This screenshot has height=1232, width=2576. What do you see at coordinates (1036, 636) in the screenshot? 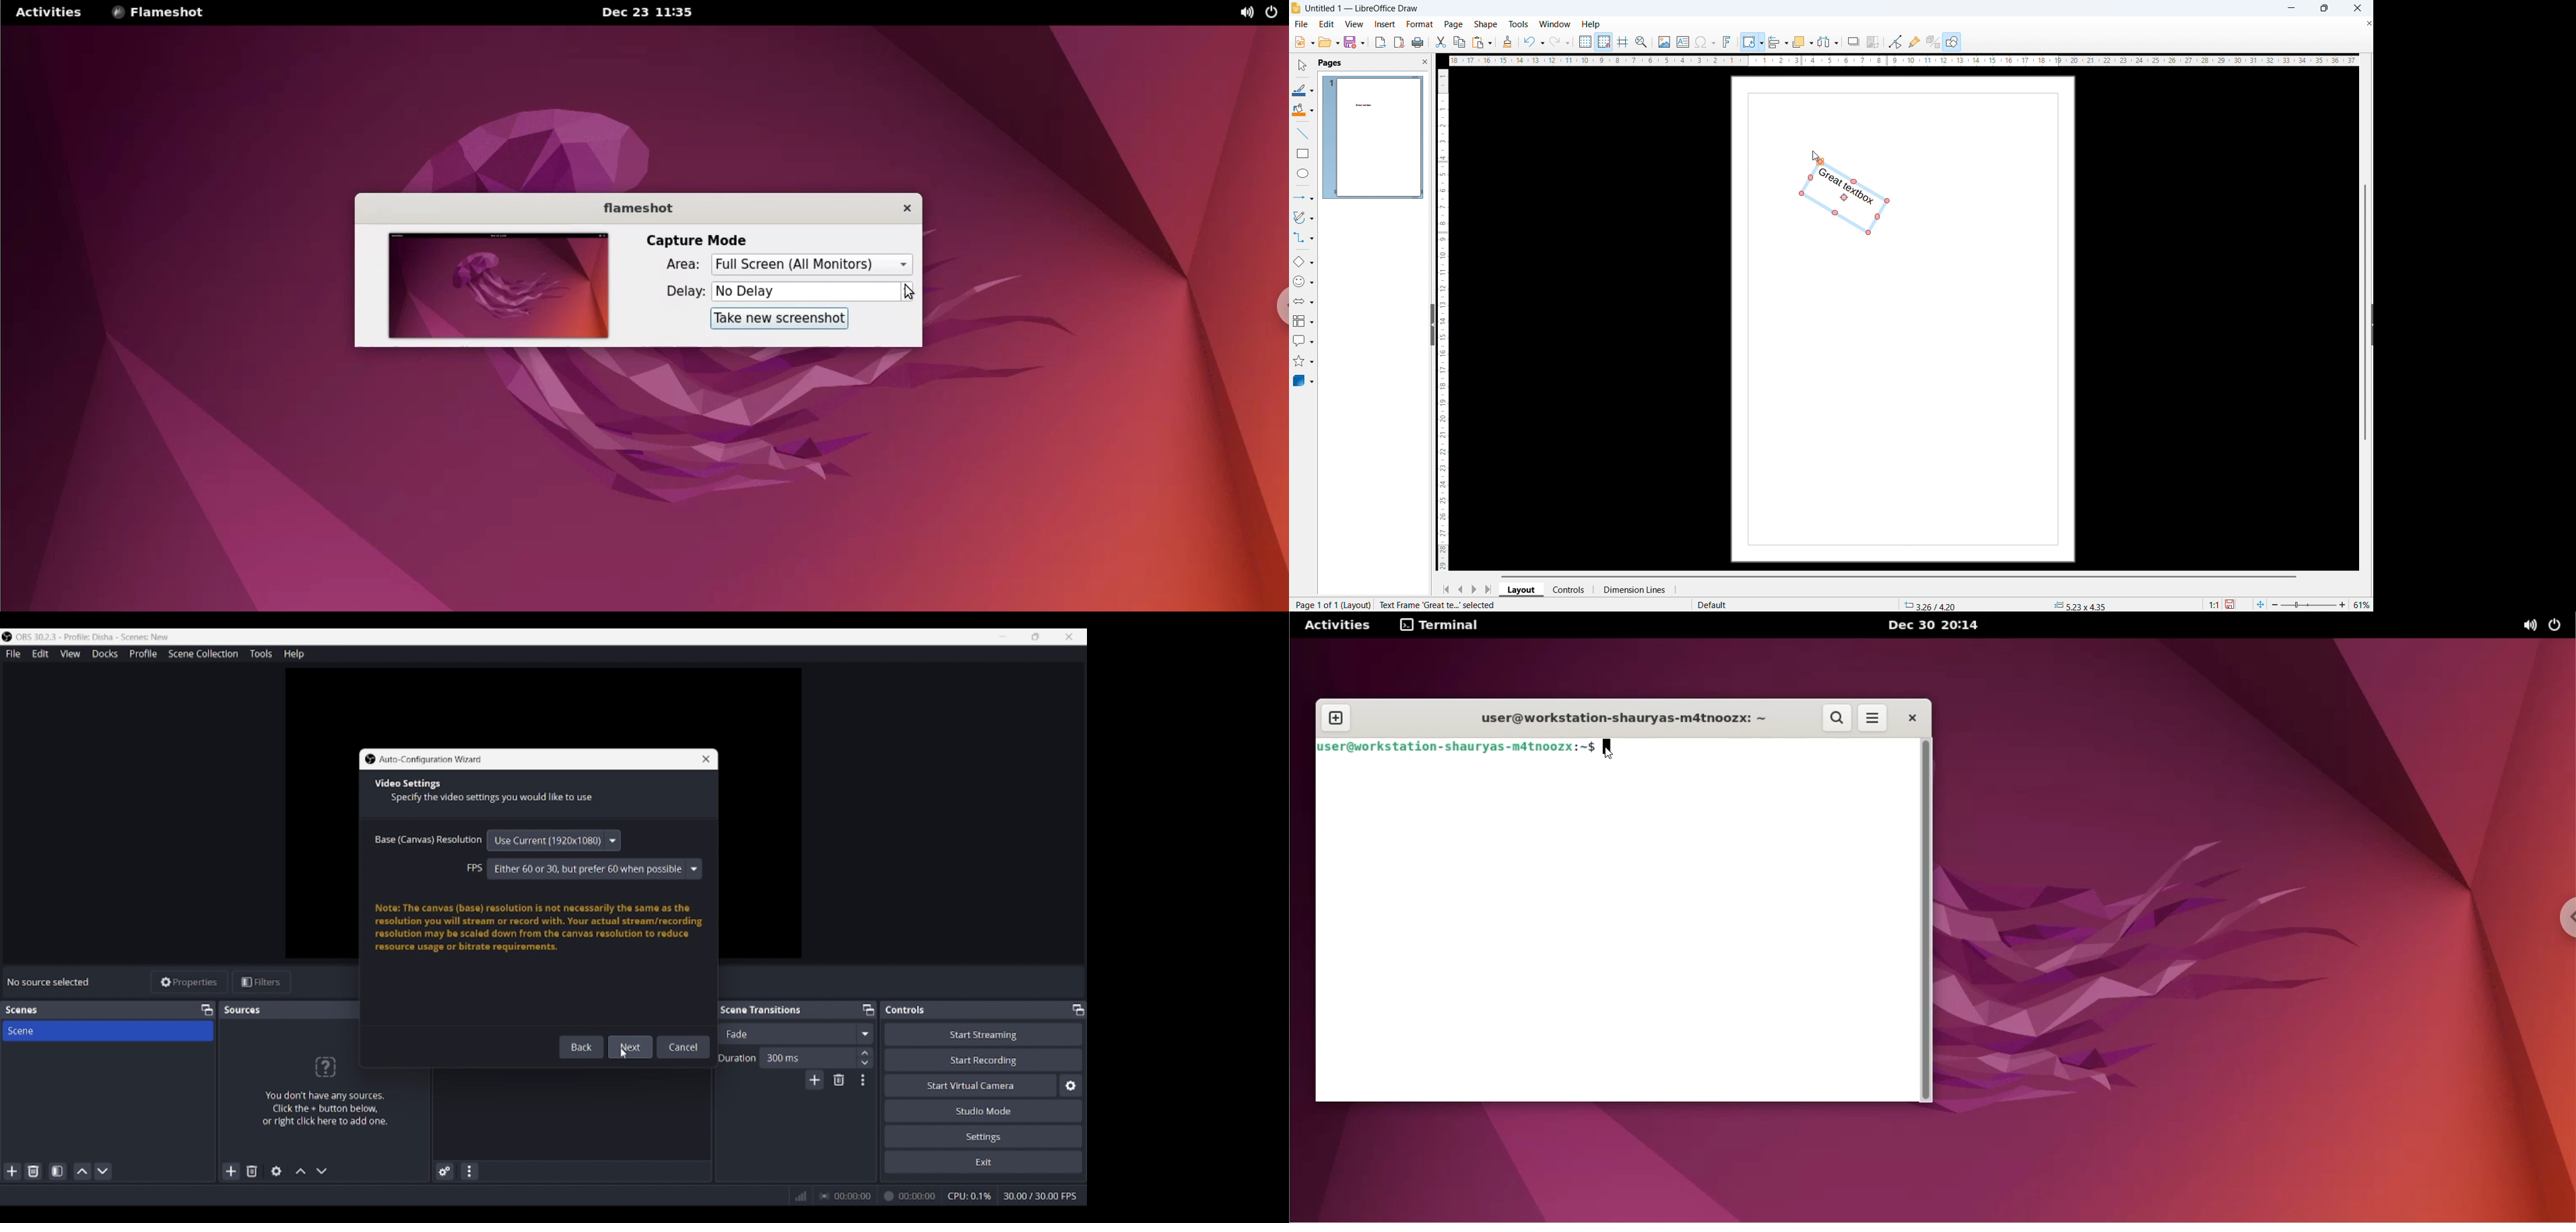
I see `Show interface in a smaller tab` at bounding box center [1036, 636].